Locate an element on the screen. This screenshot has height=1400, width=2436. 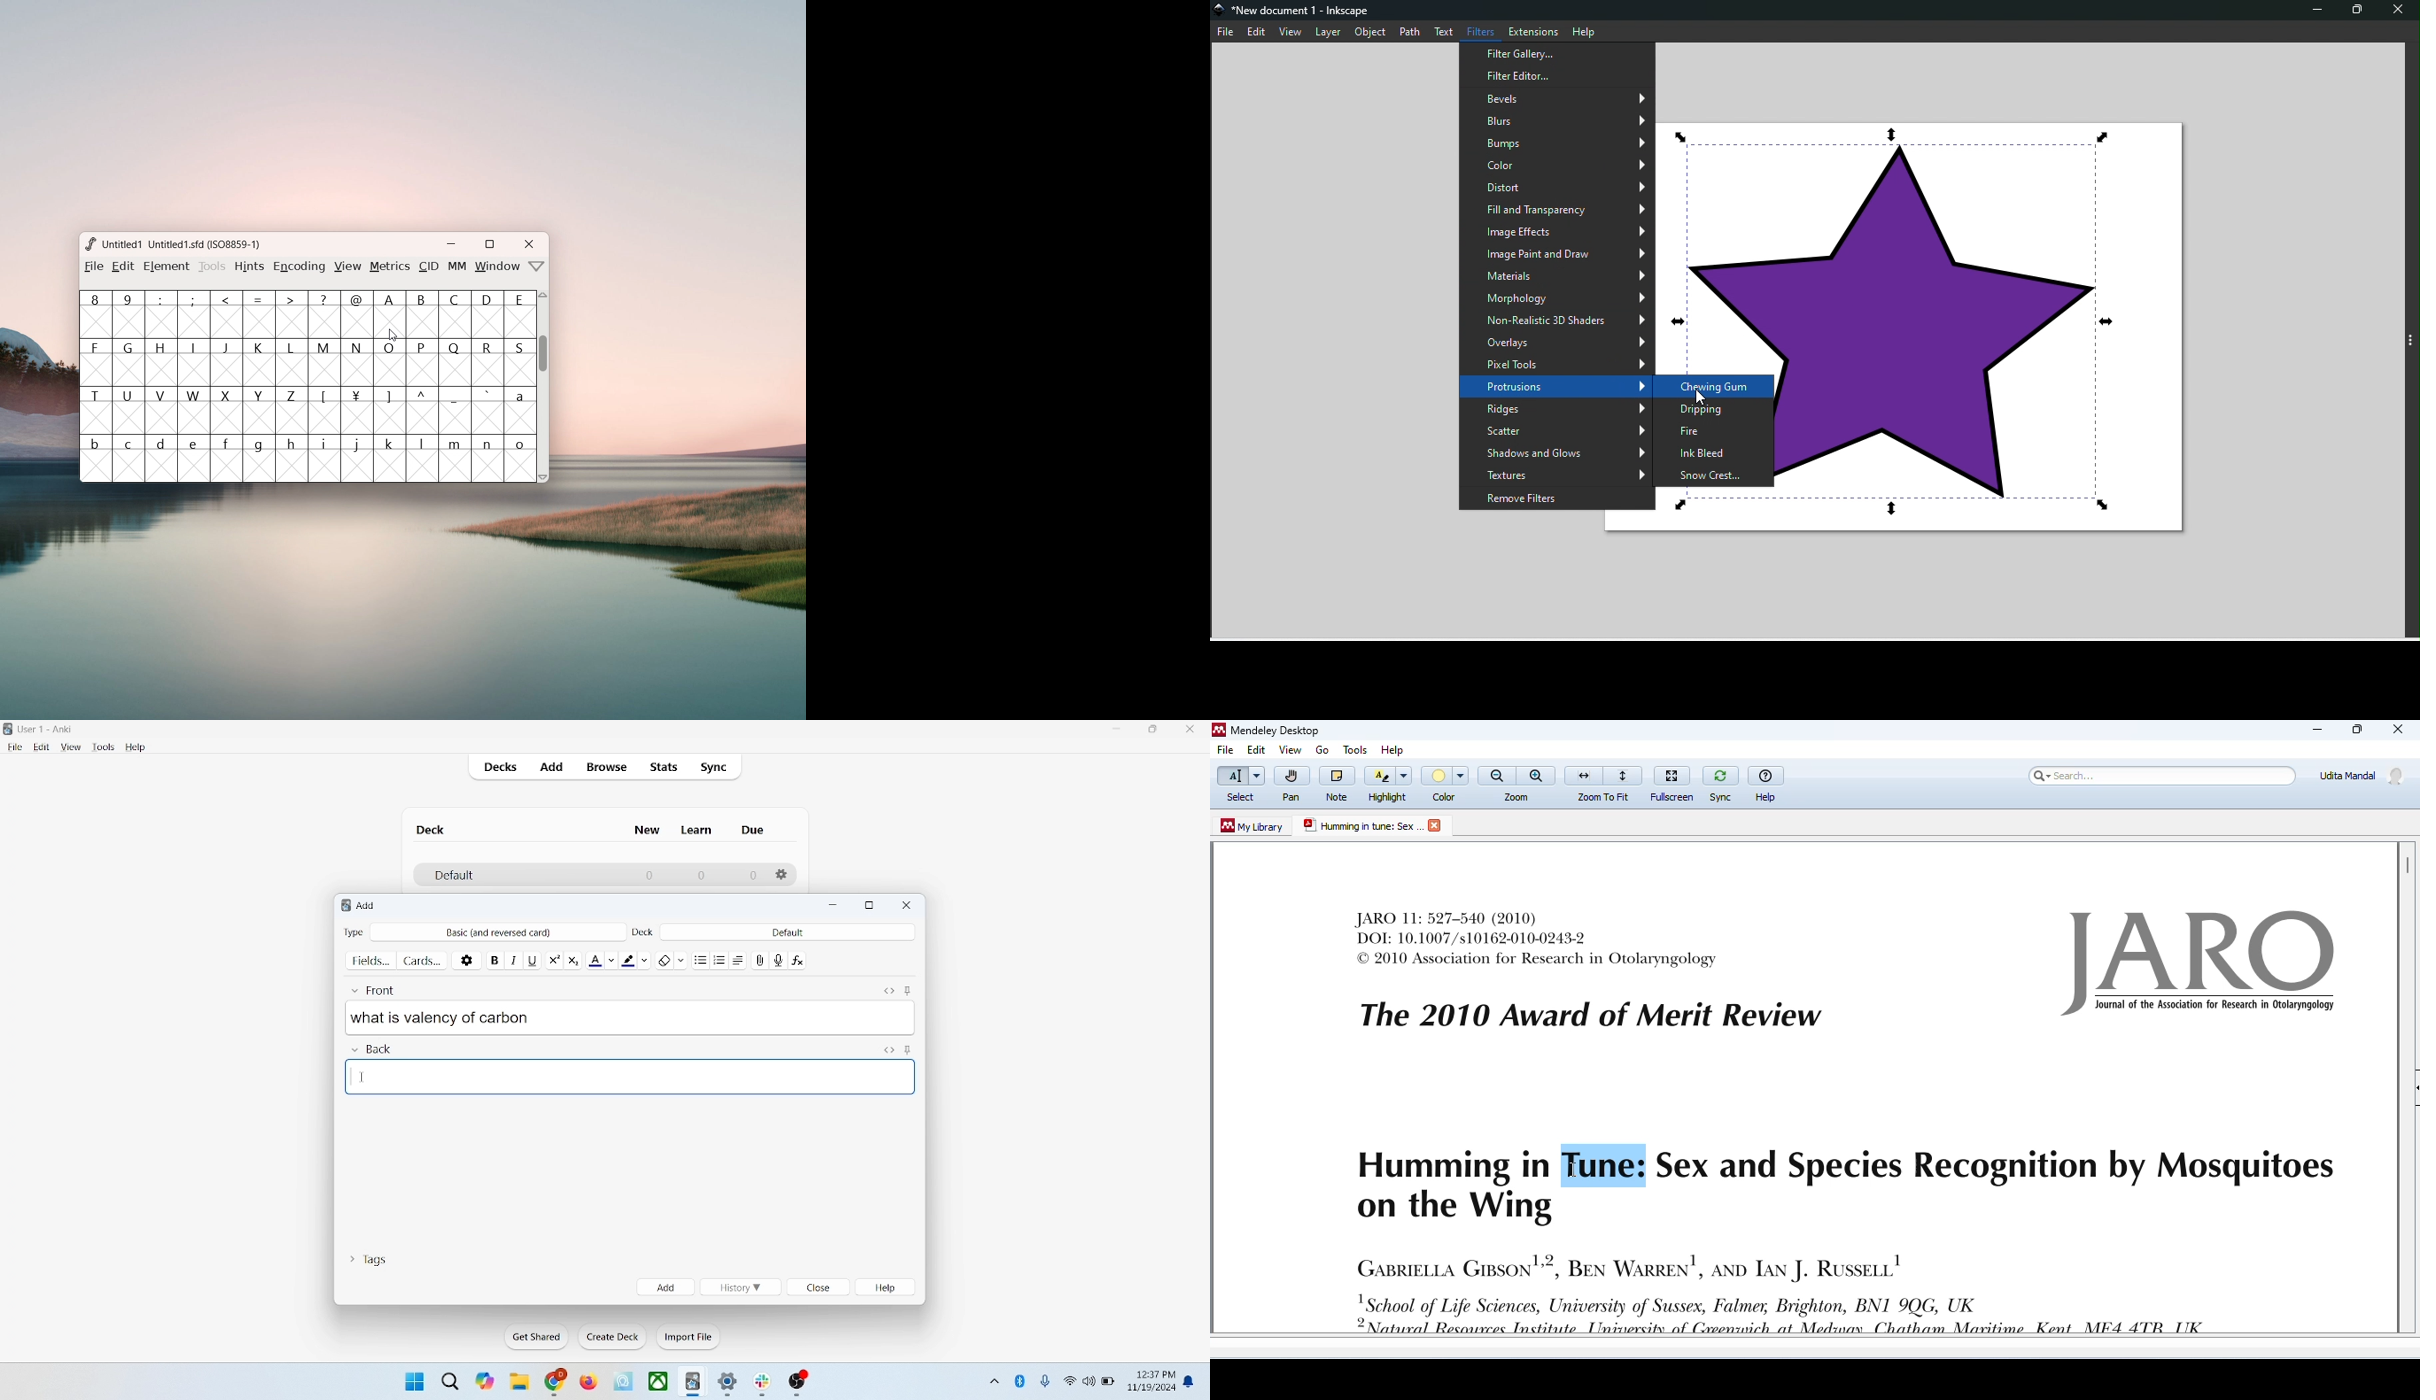
minimize is located at coordinates (836, 906).